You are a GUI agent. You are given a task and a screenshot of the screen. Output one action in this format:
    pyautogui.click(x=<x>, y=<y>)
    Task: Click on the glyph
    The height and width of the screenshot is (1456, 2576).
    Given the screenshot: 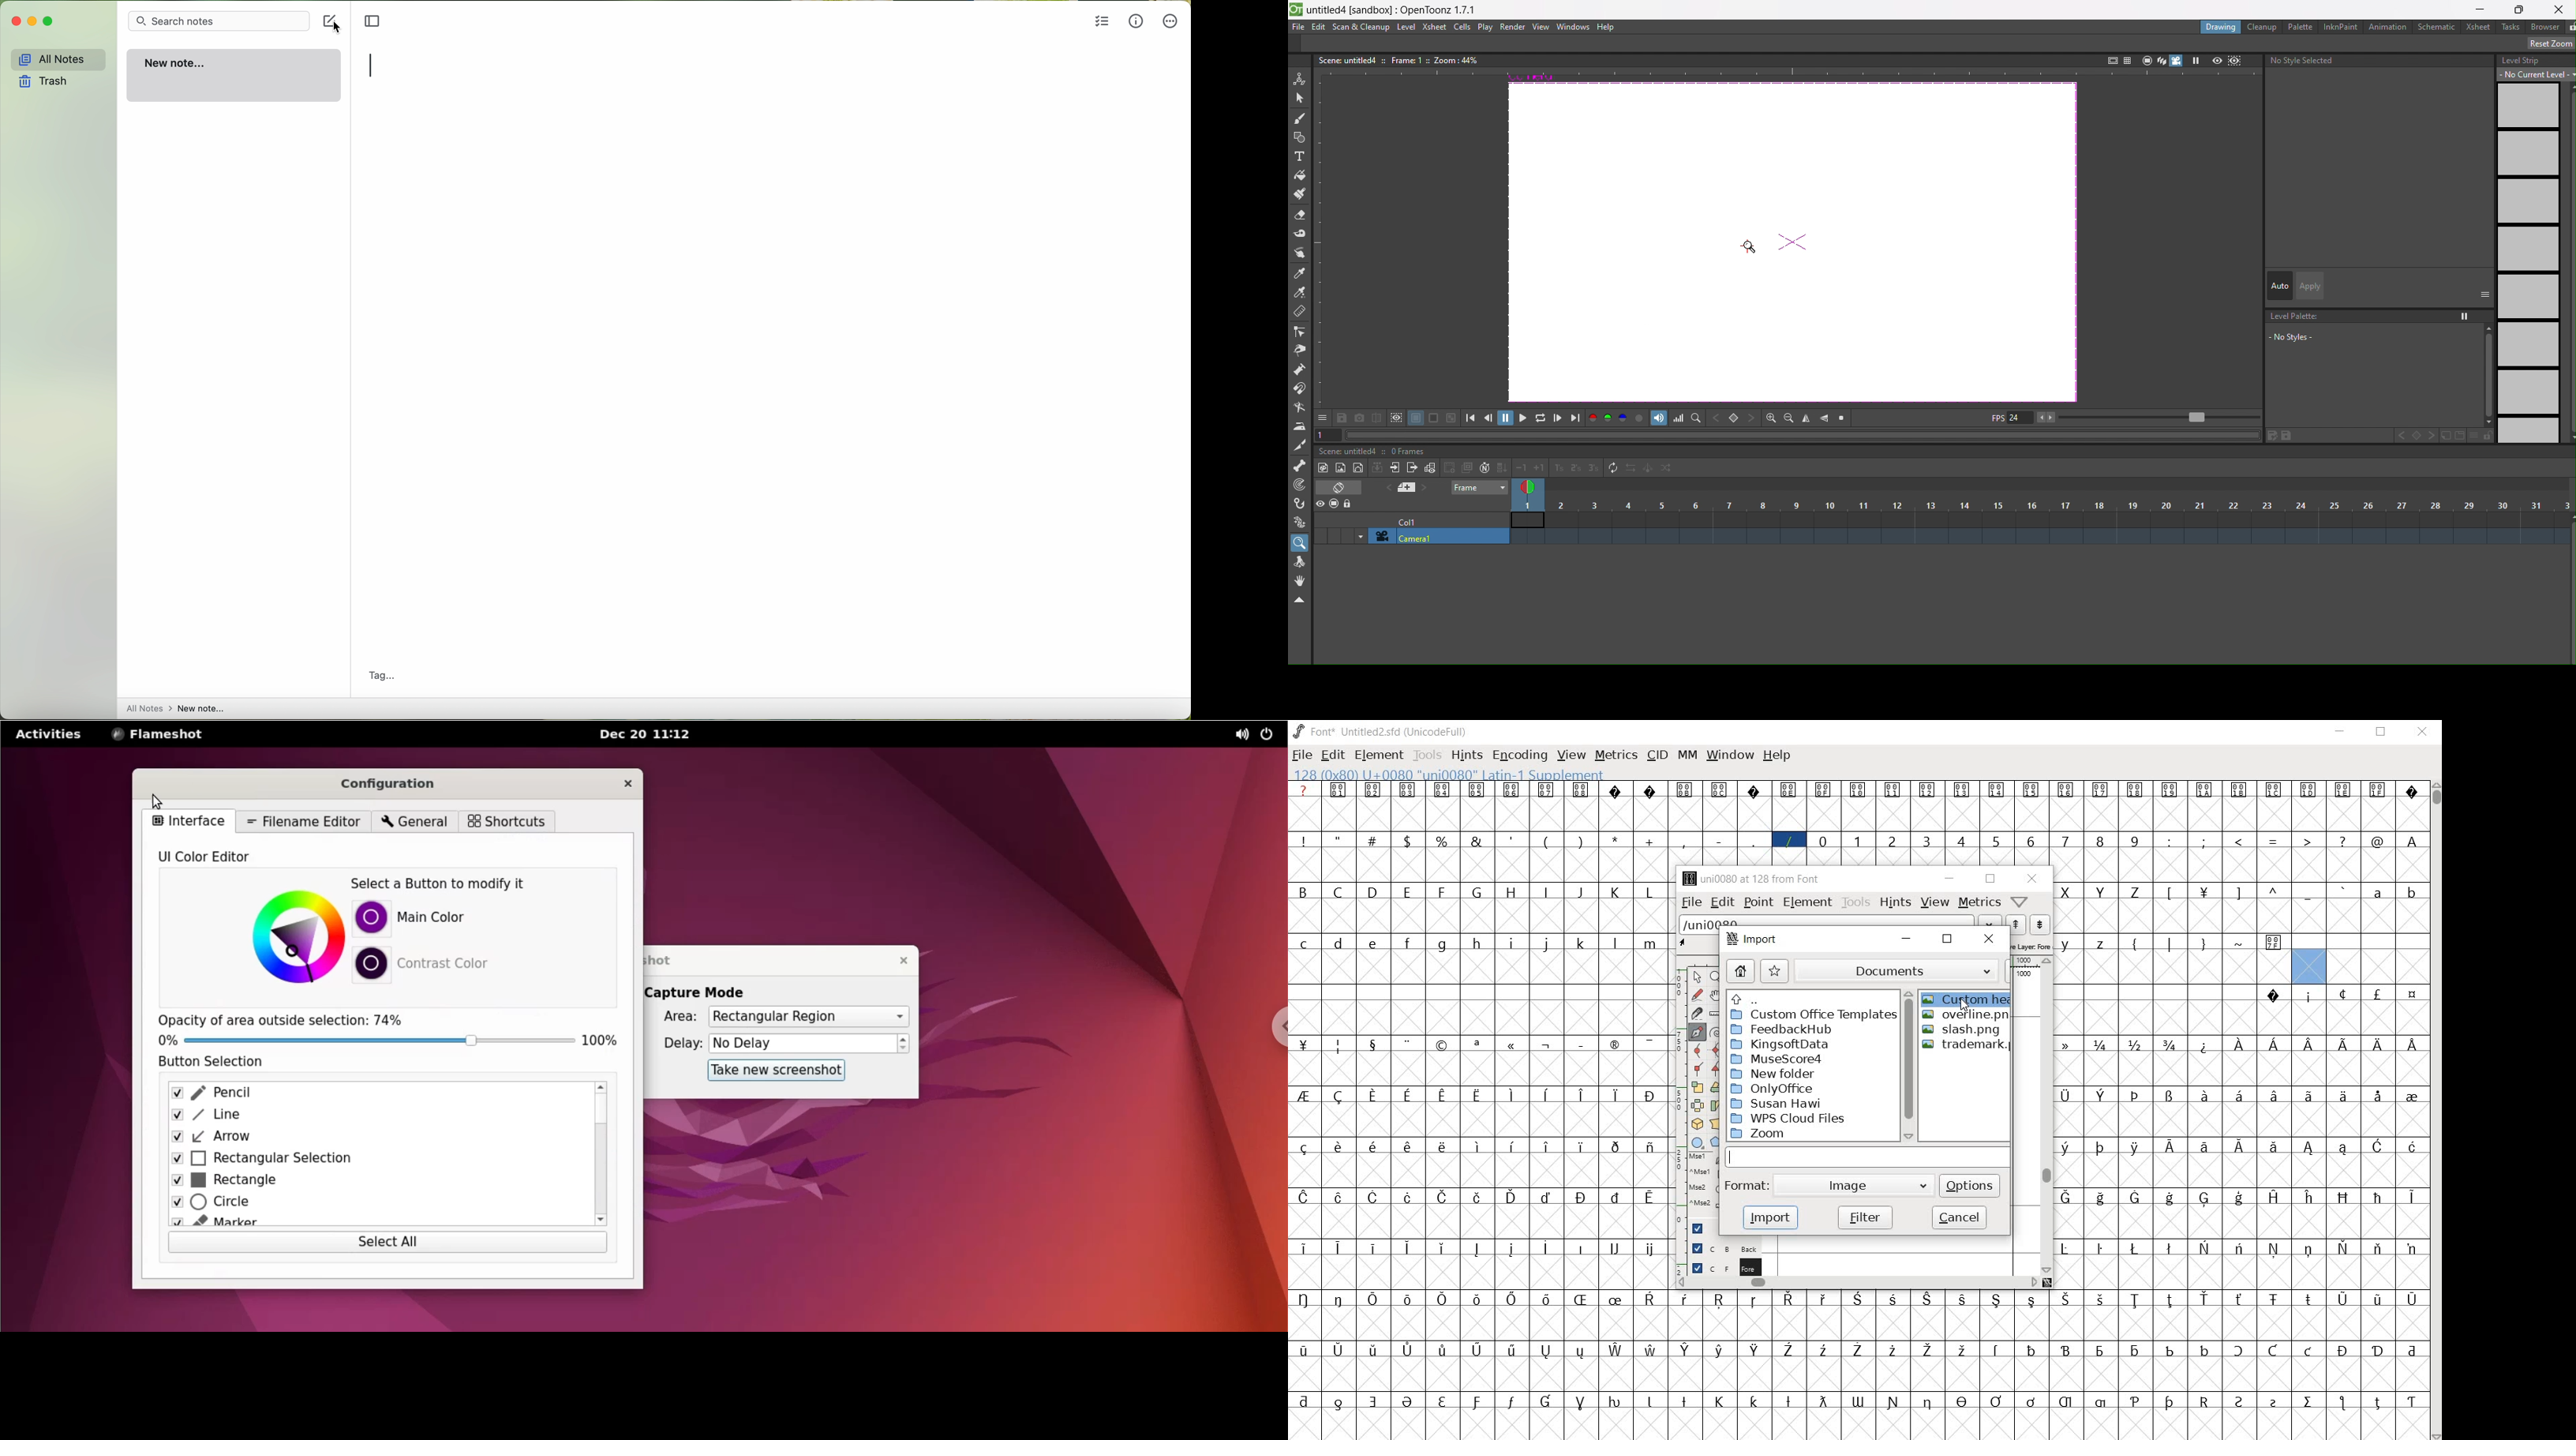 What is the action you would take?
    pyautogui.click(x=1857, y=1402)
    